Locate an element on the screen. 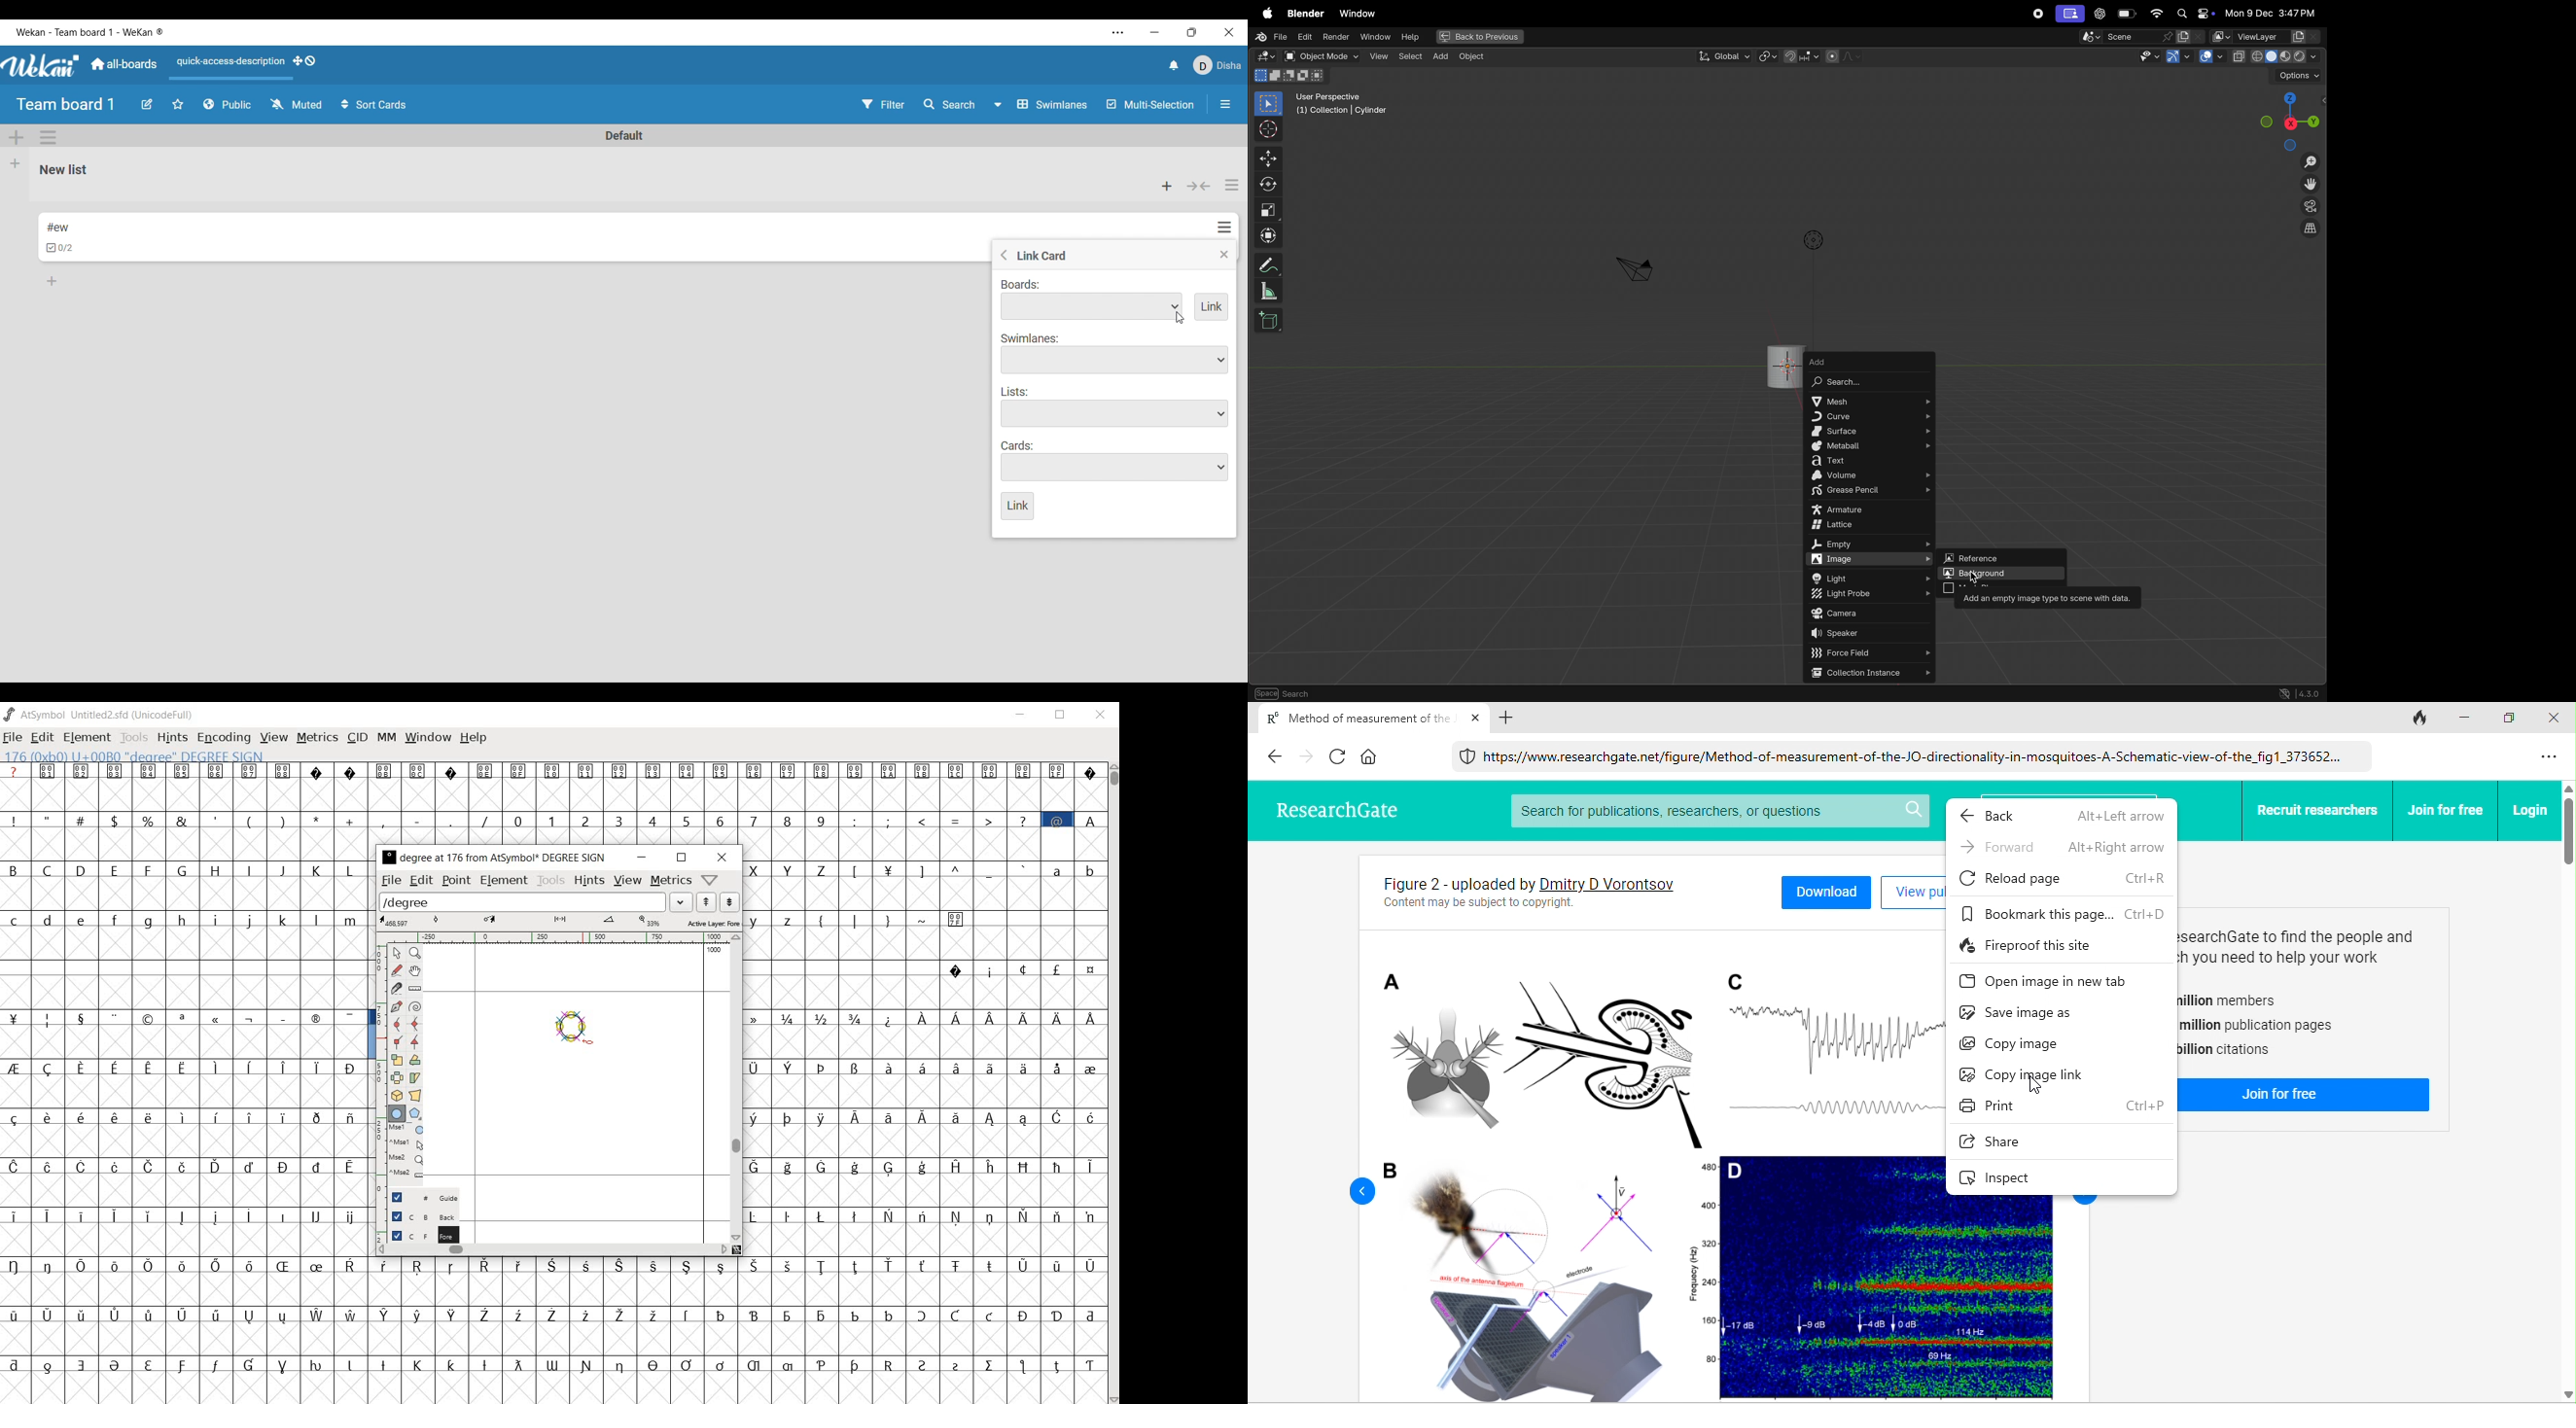 This screenshot has height=1428, width=2576. orthographic view is located at coordinates (2313, 230).